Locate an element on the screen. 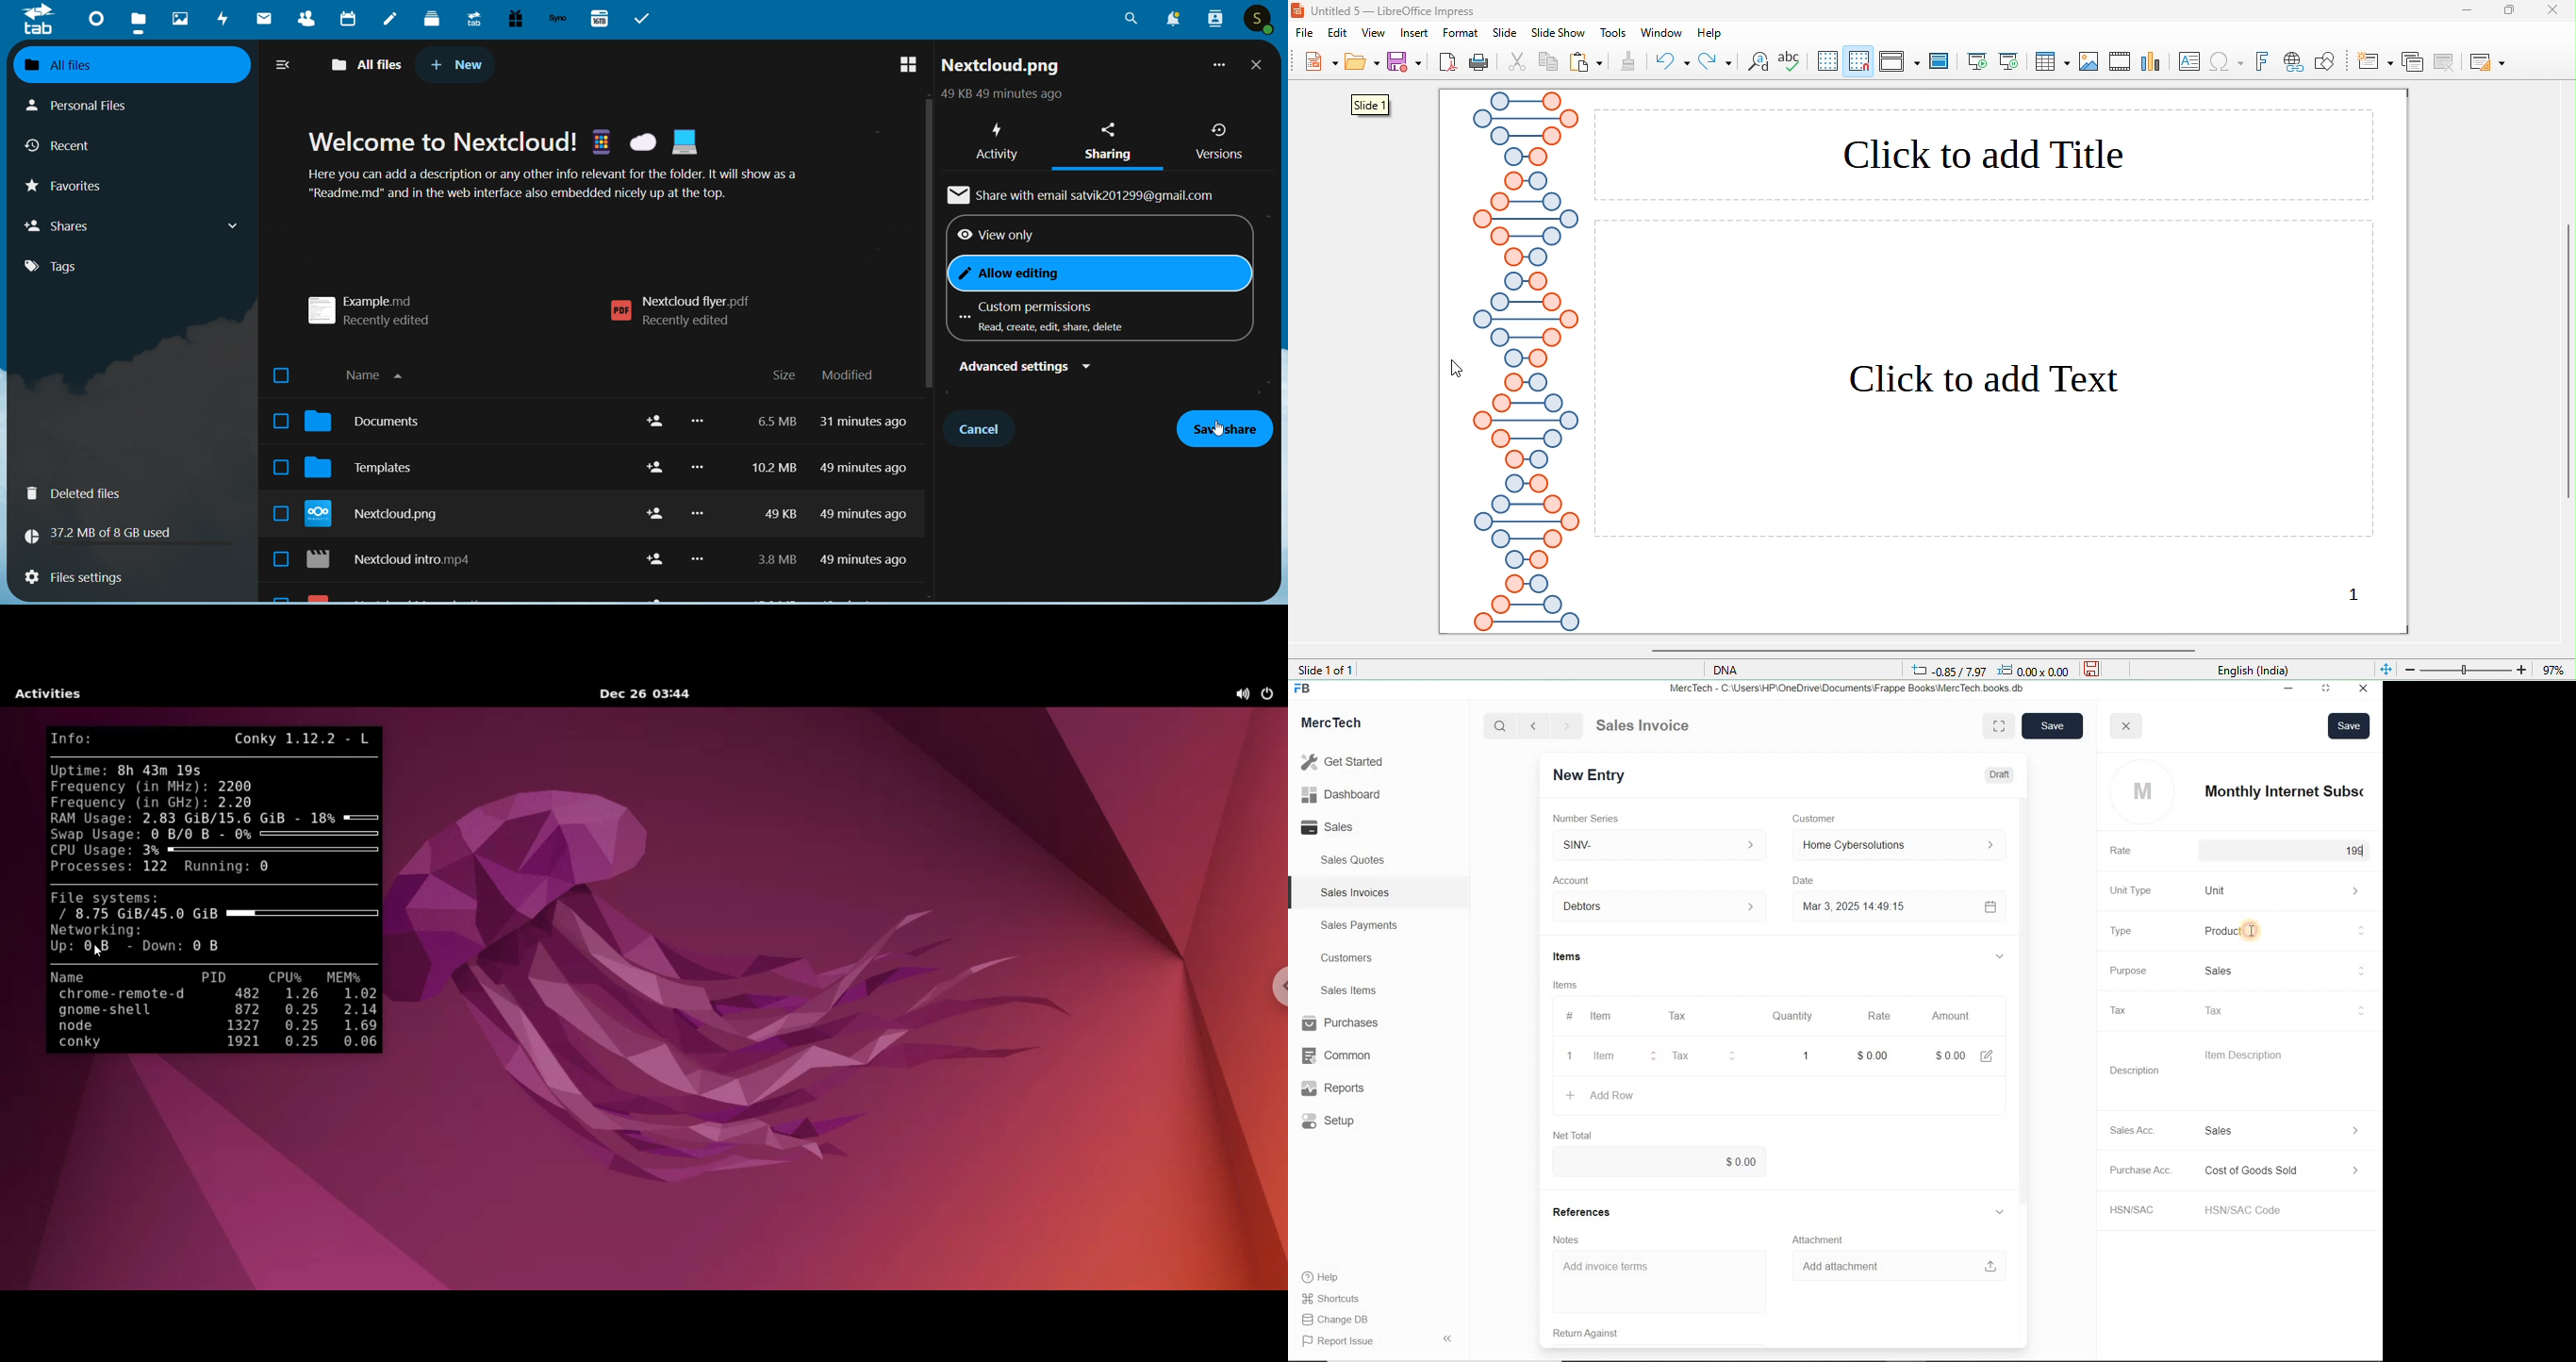  start from beginning is located at coordinates (1978, 61).